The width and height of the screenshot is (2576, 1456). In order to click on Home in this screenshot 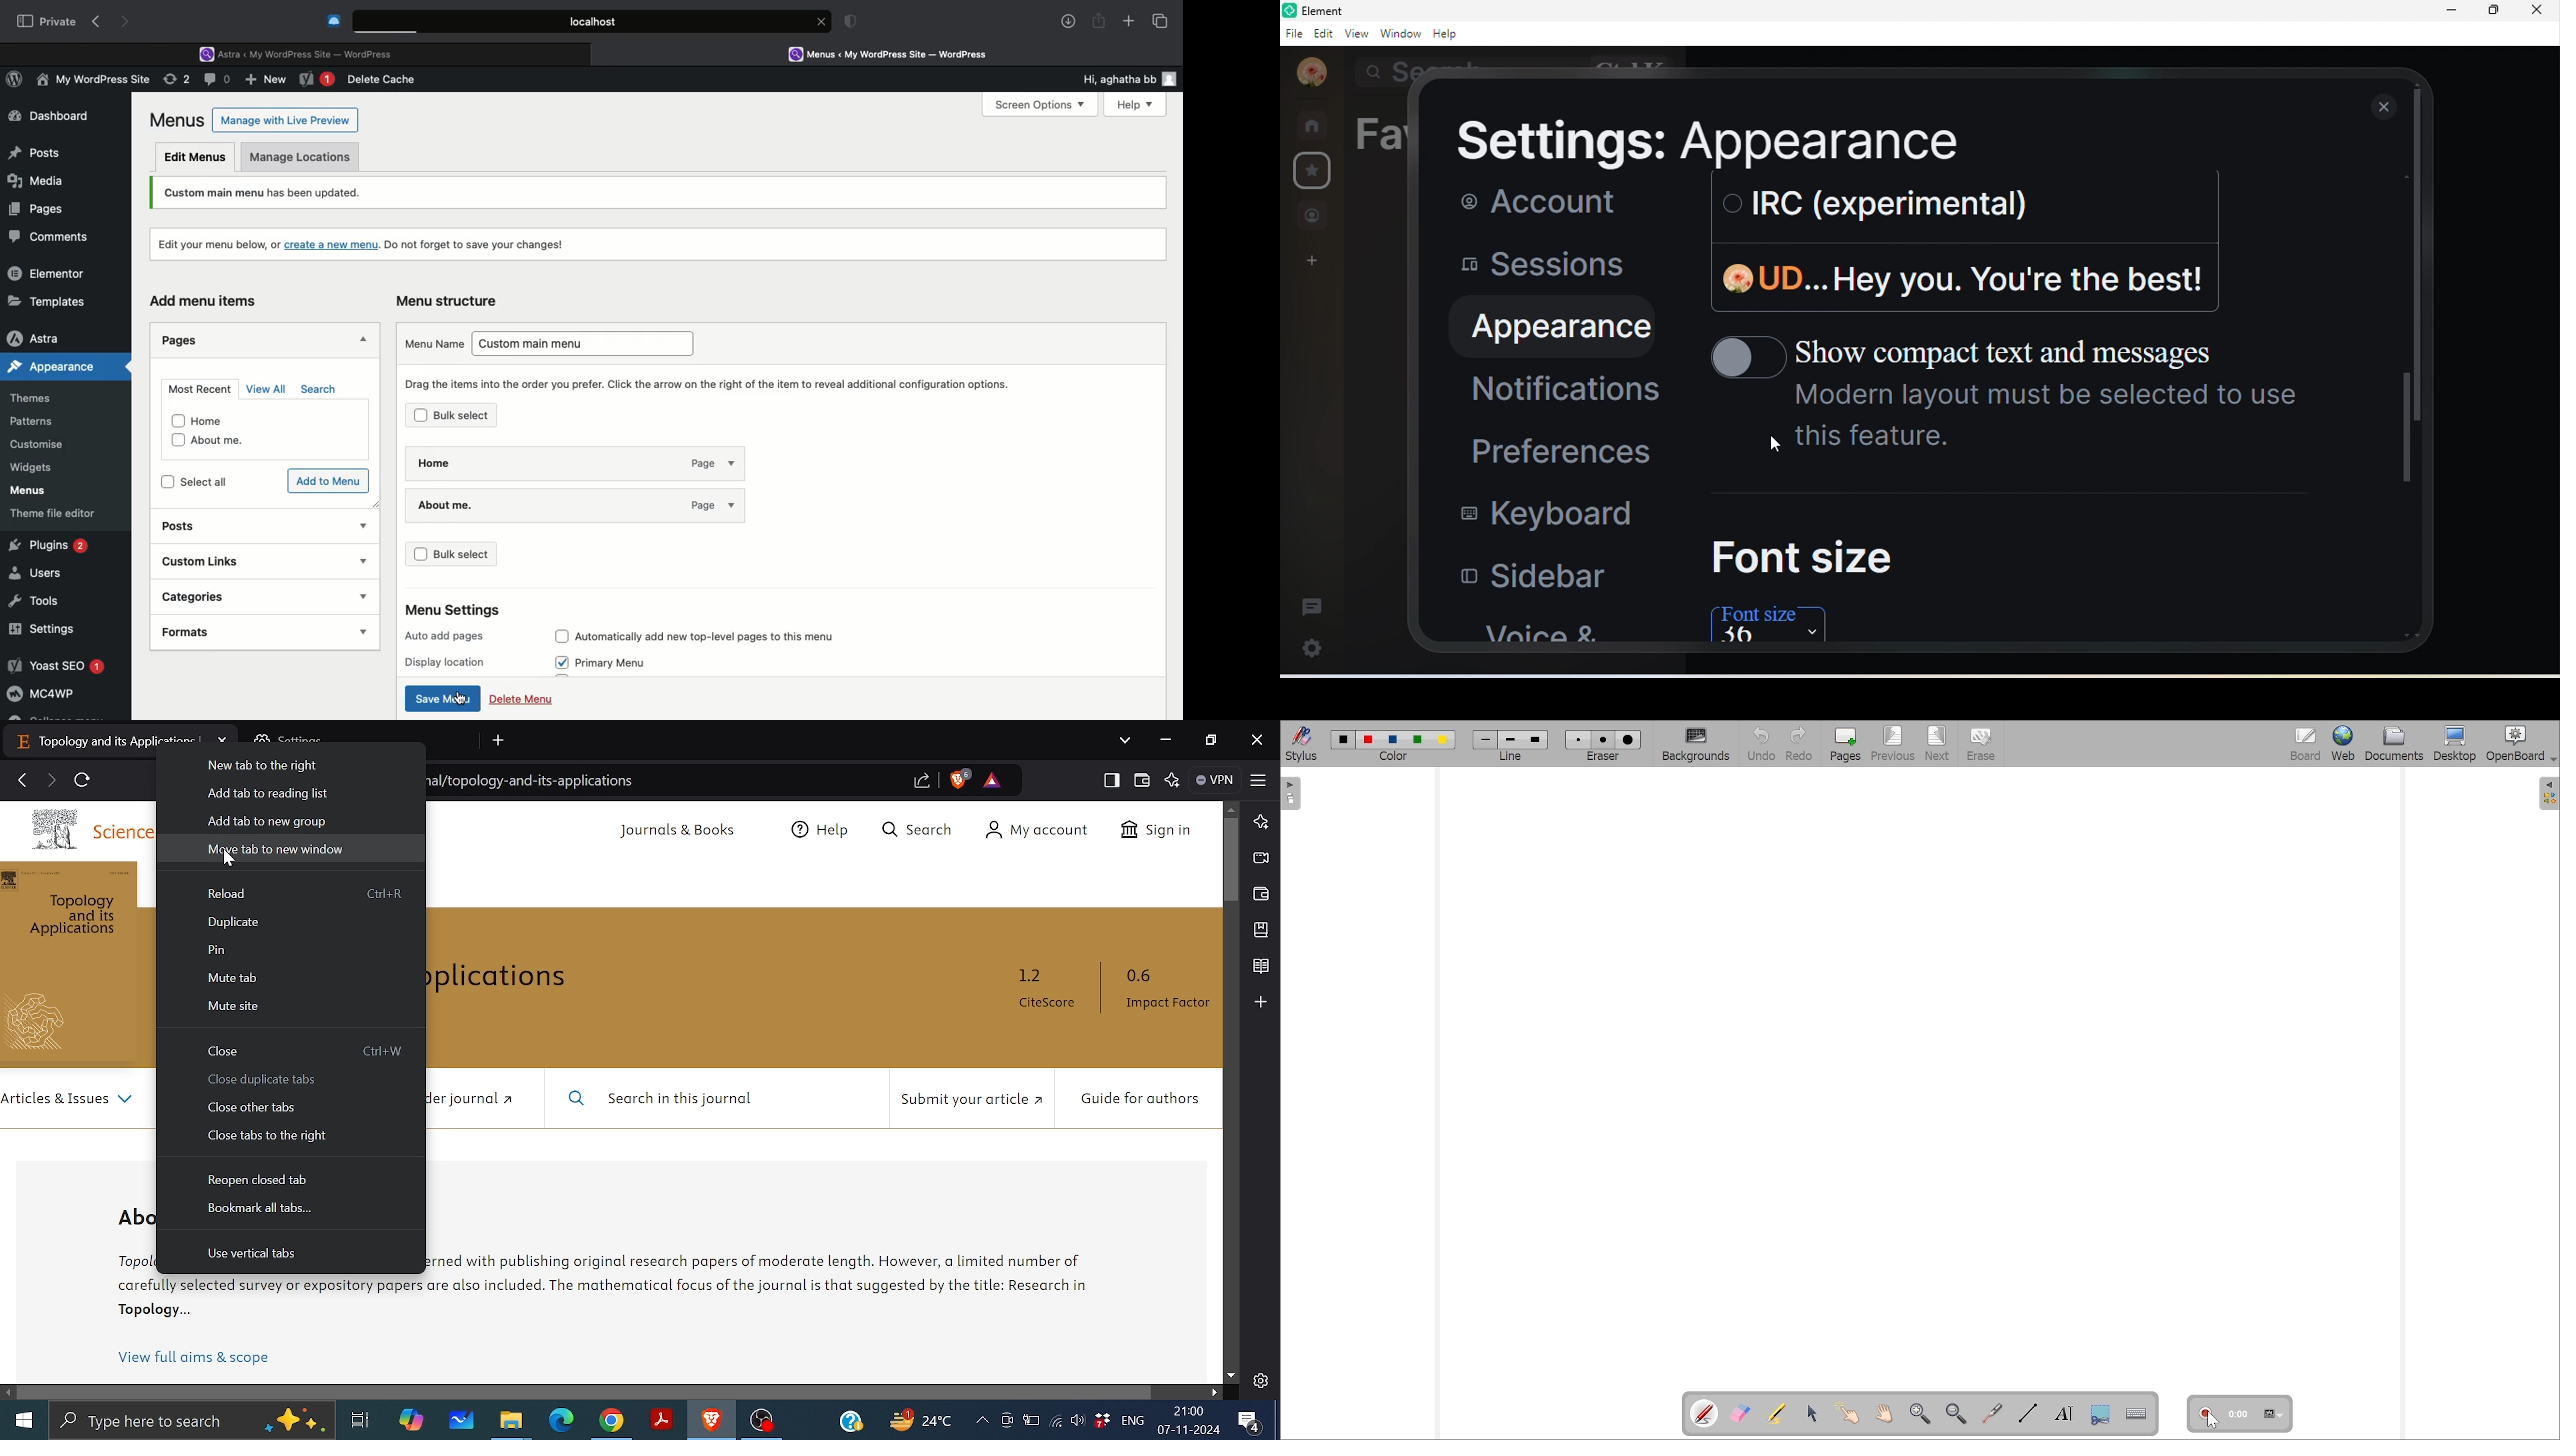, I will do `click(219, 420)`.